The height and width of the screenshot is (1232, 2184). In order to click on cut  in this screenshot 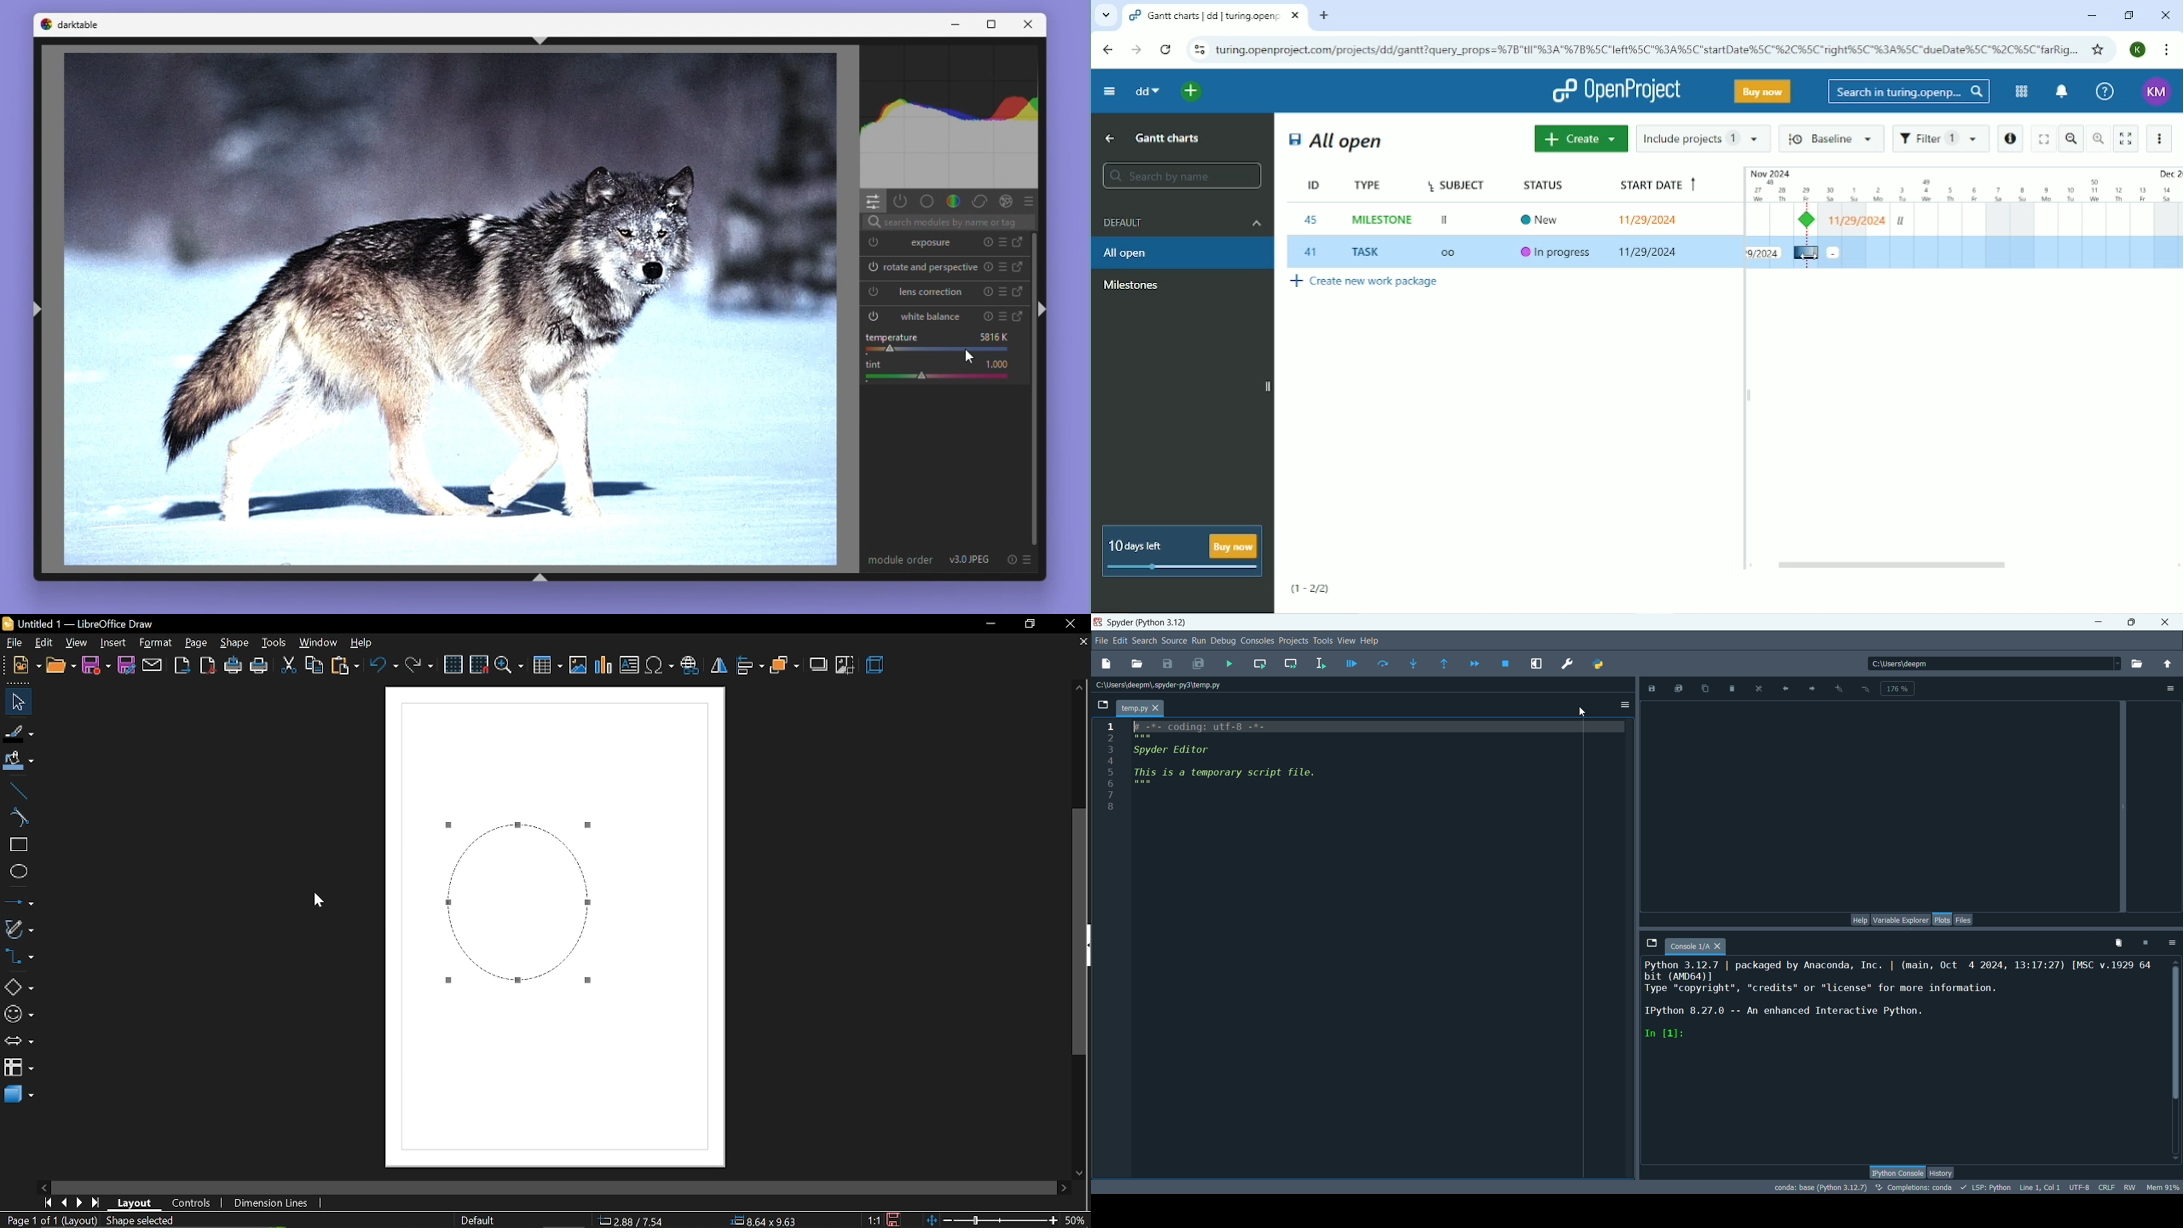, I will do `click(289, 666)`.